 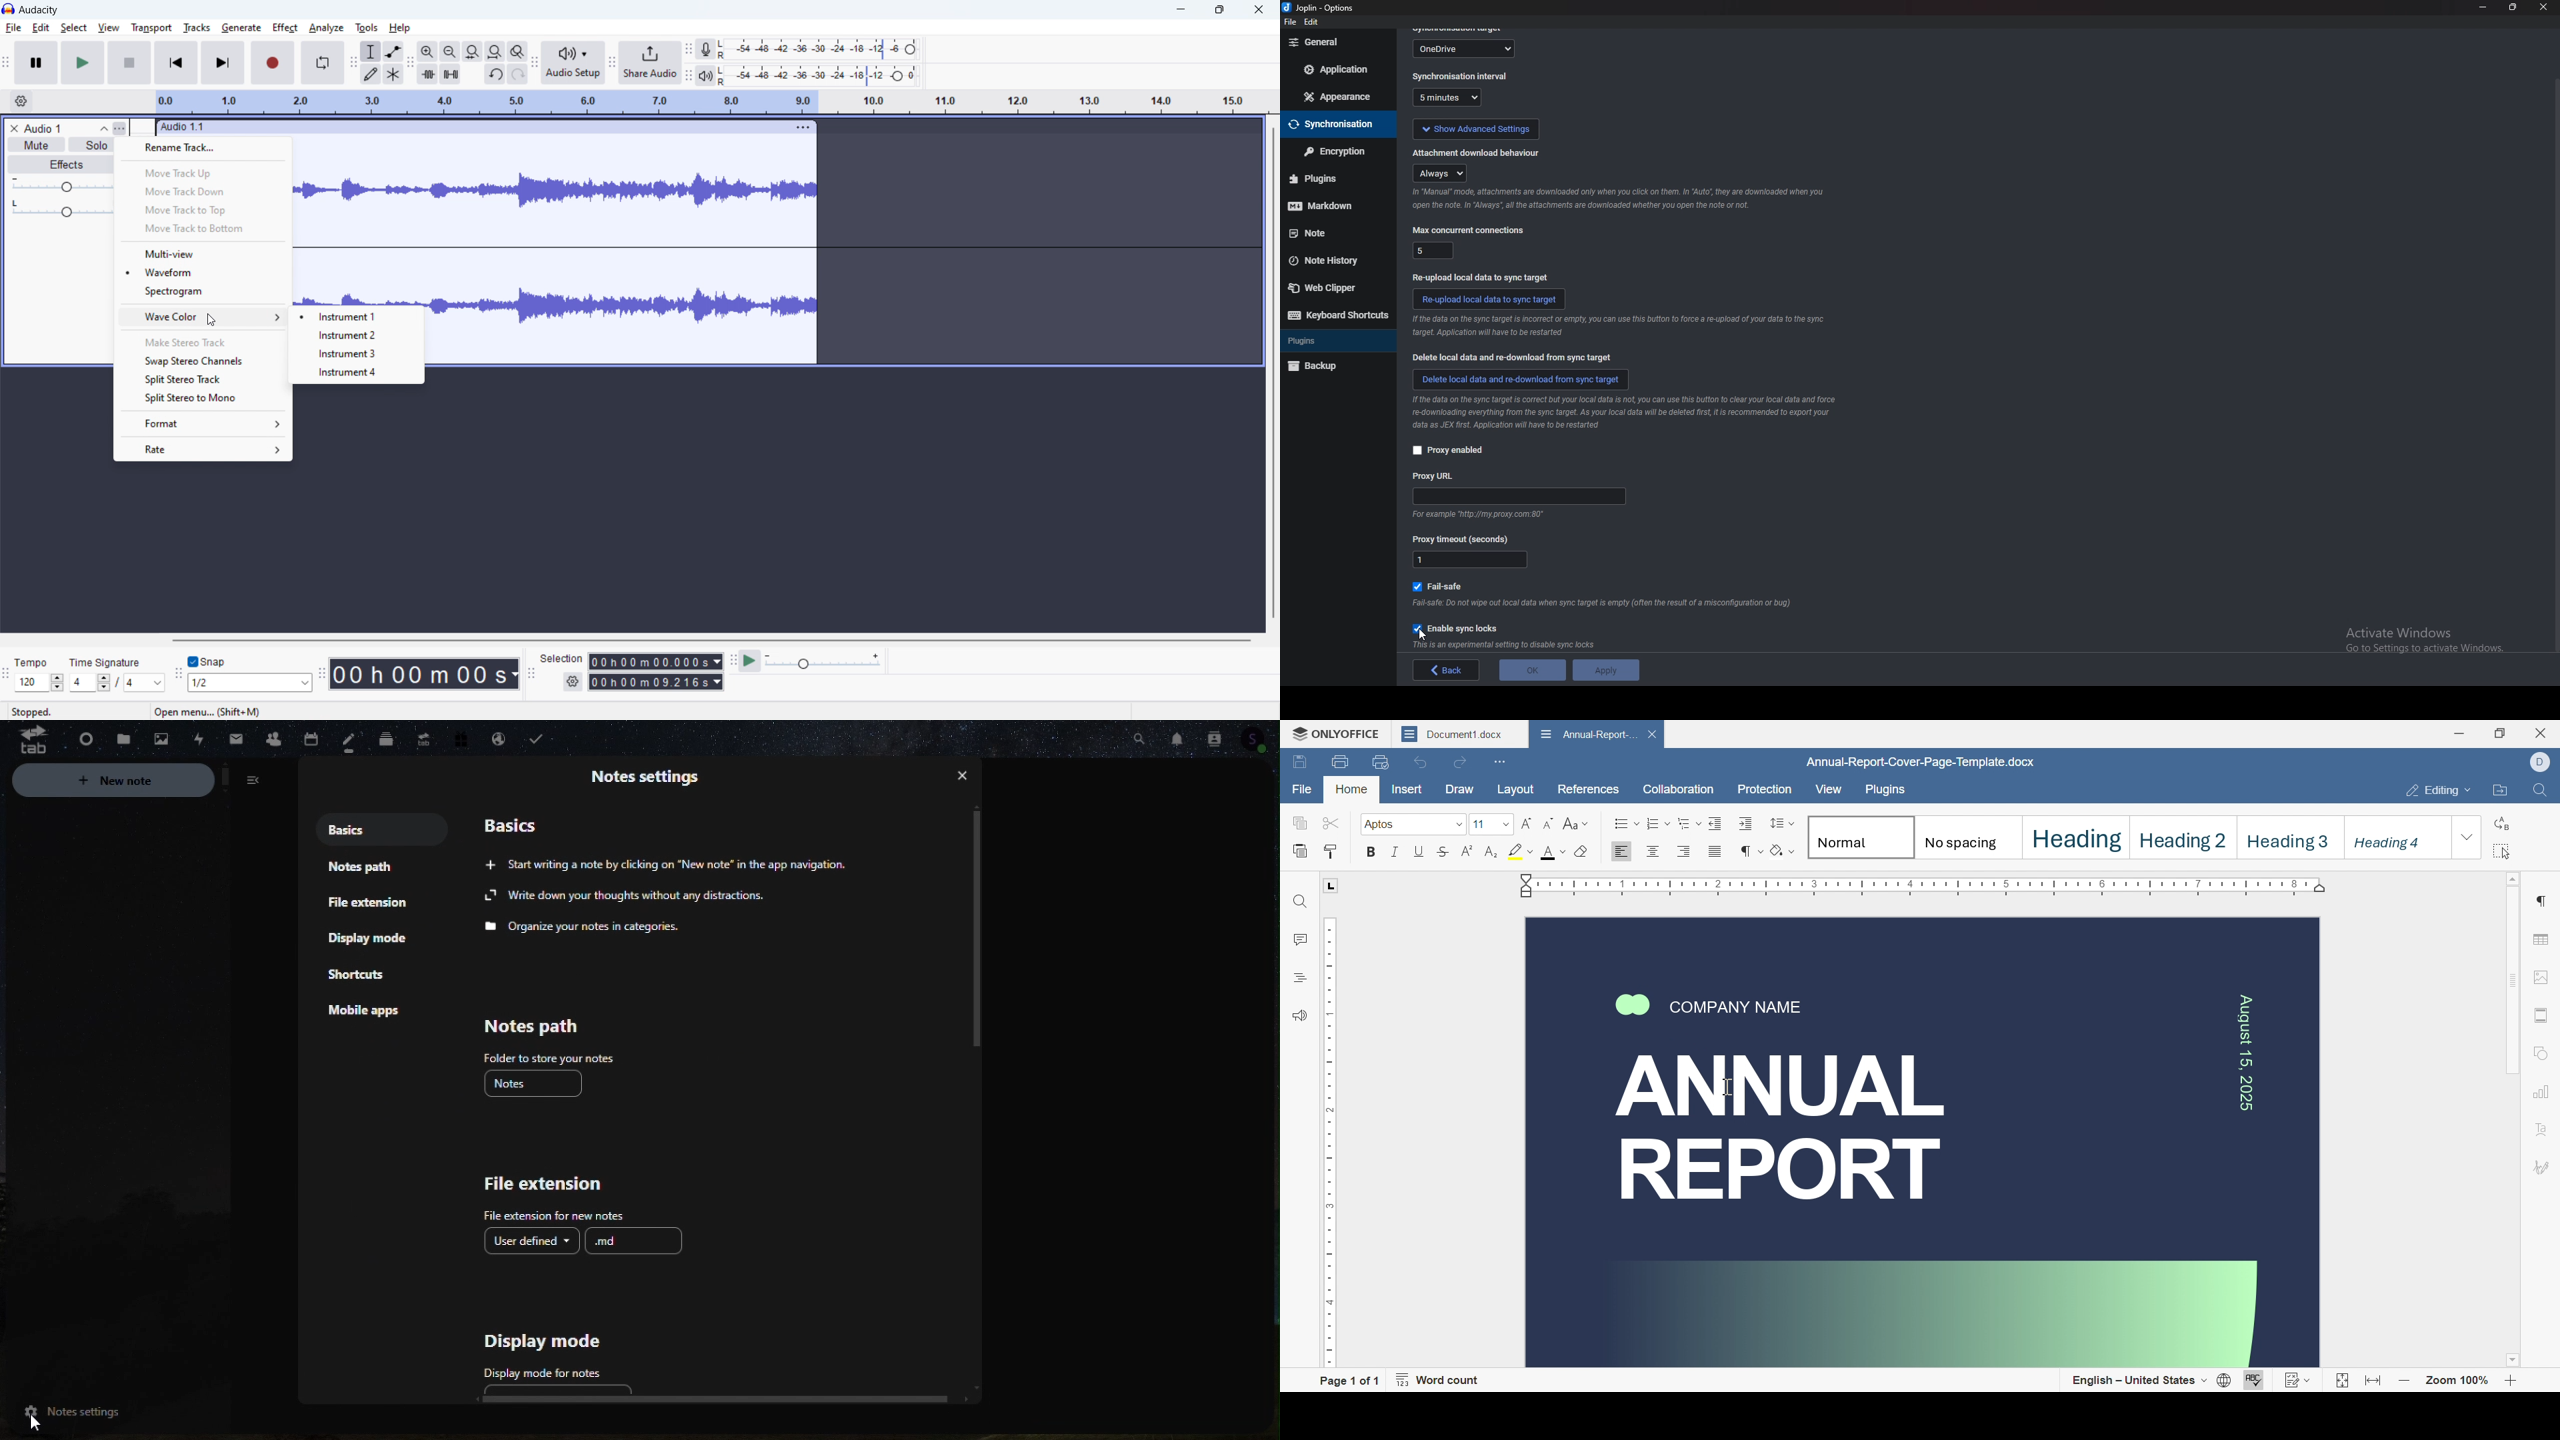 I want to click on recording meter, so click(x=703, y=49).